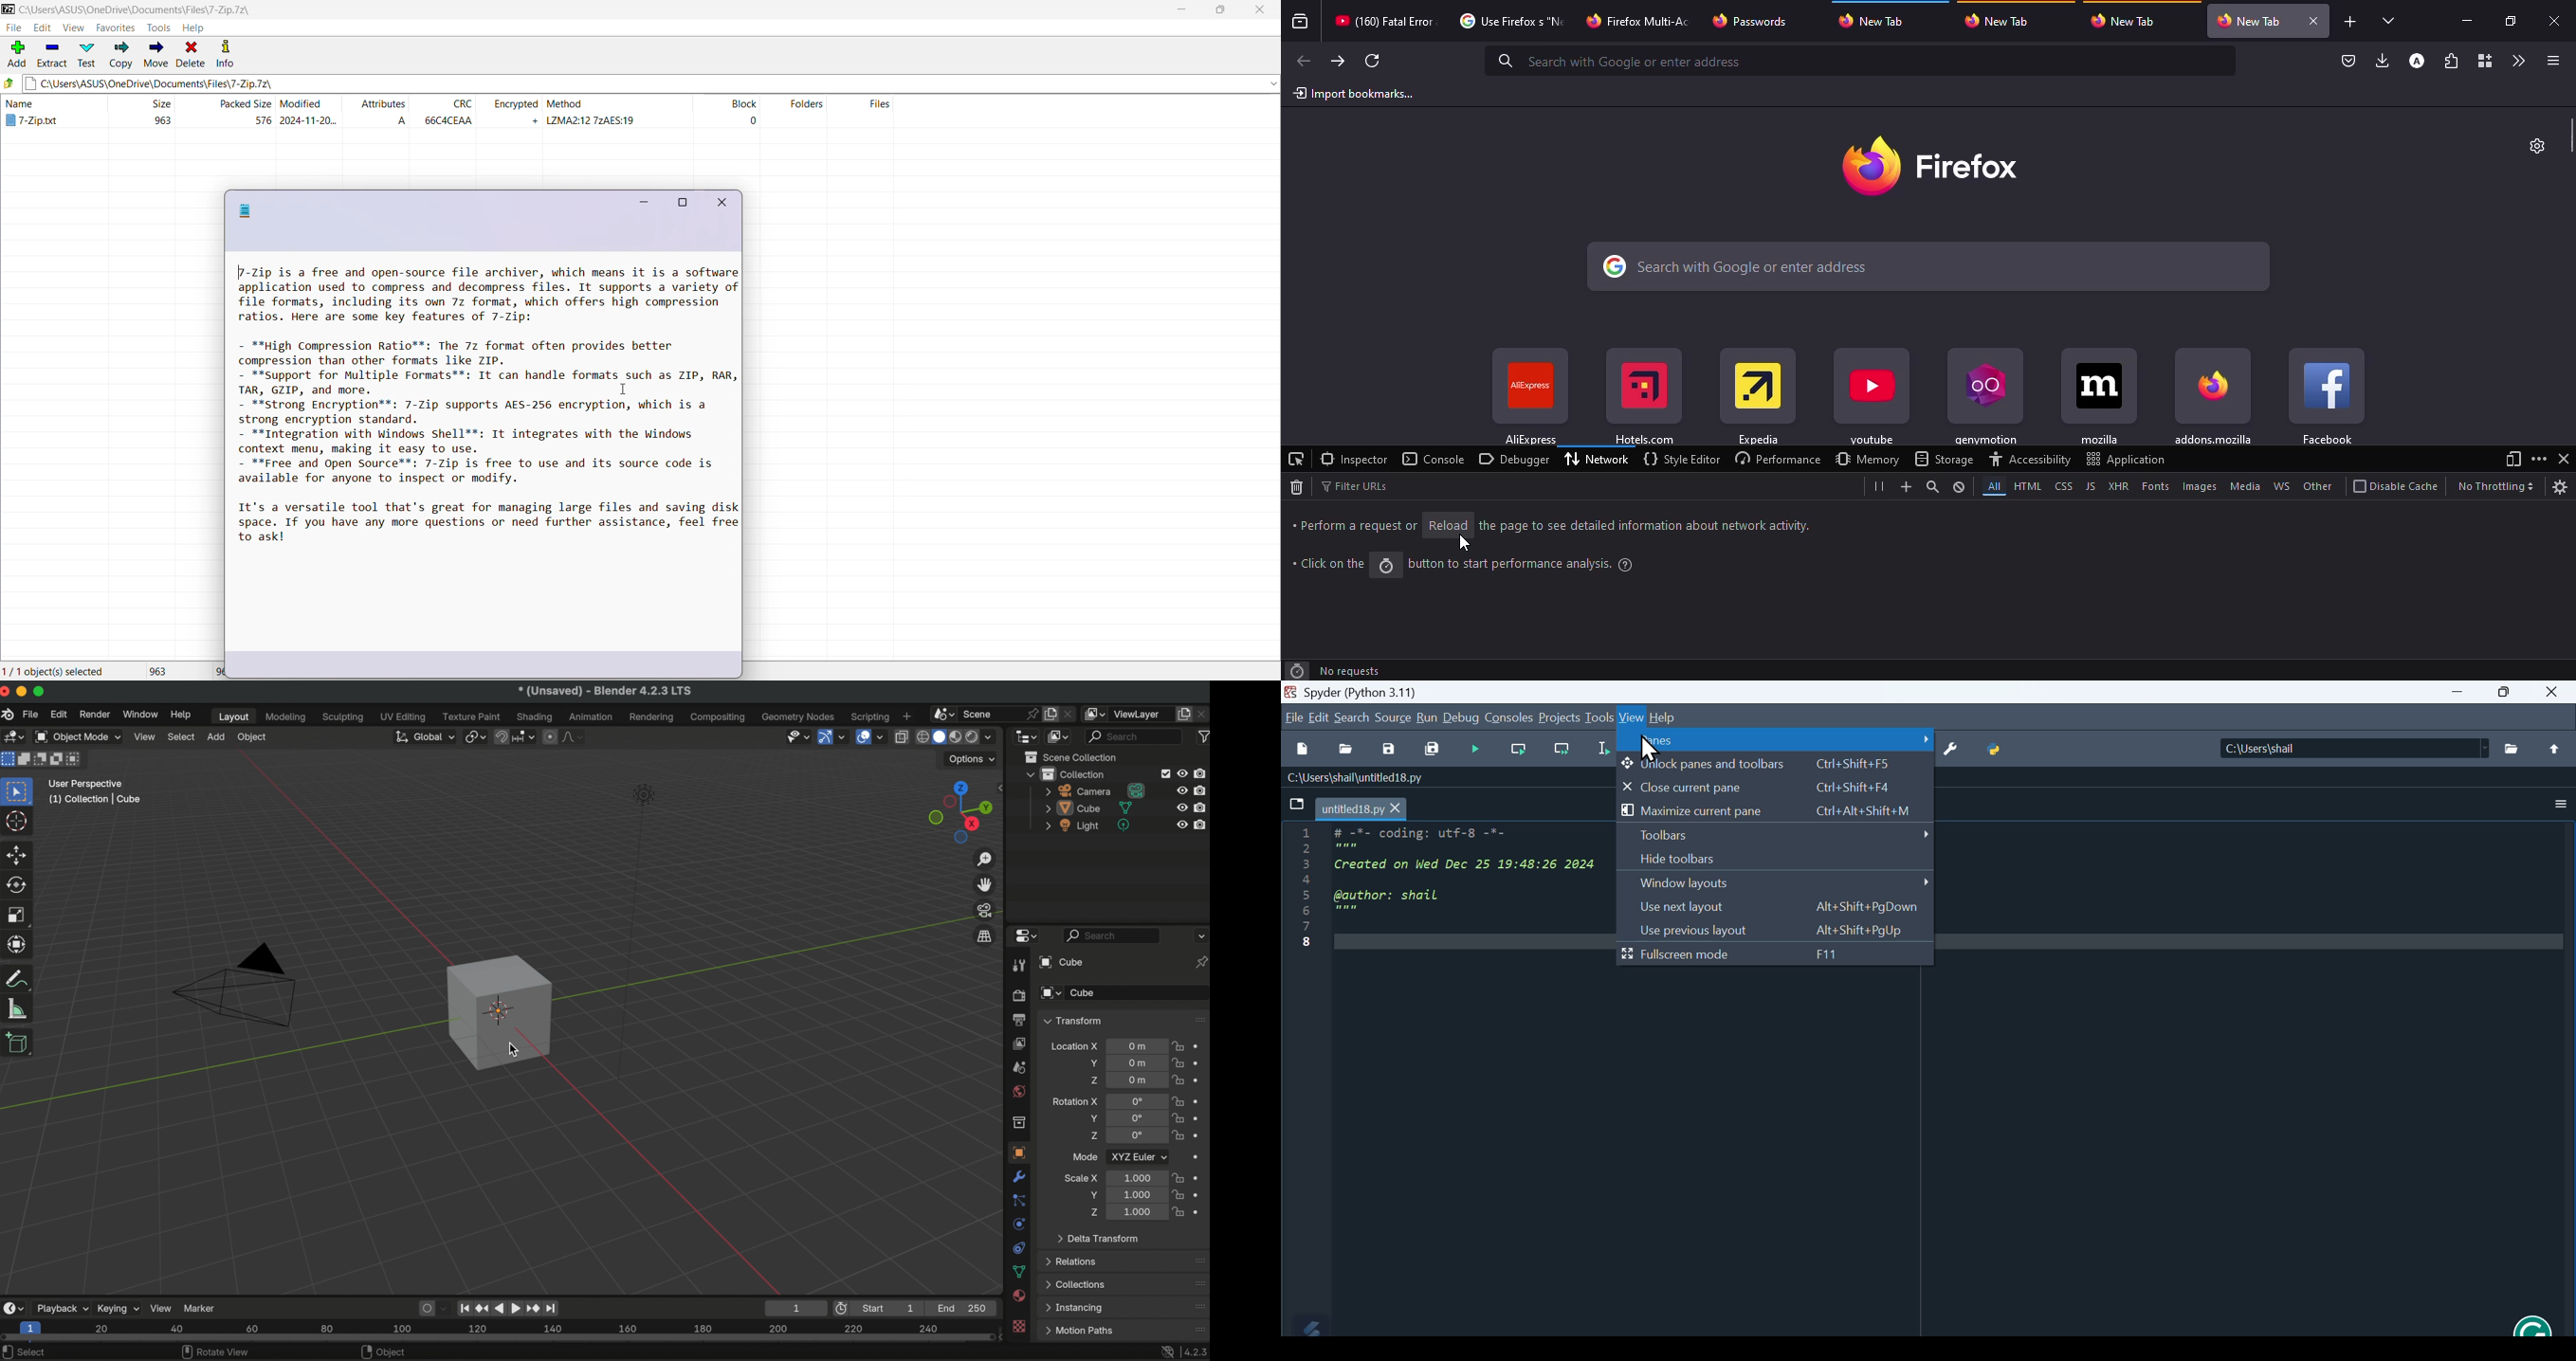 The width and height of the screenshot is (2576, 1372). Describe the element at coordinates (1778, 886) in the screenshot. I see `Window layout` at that location.